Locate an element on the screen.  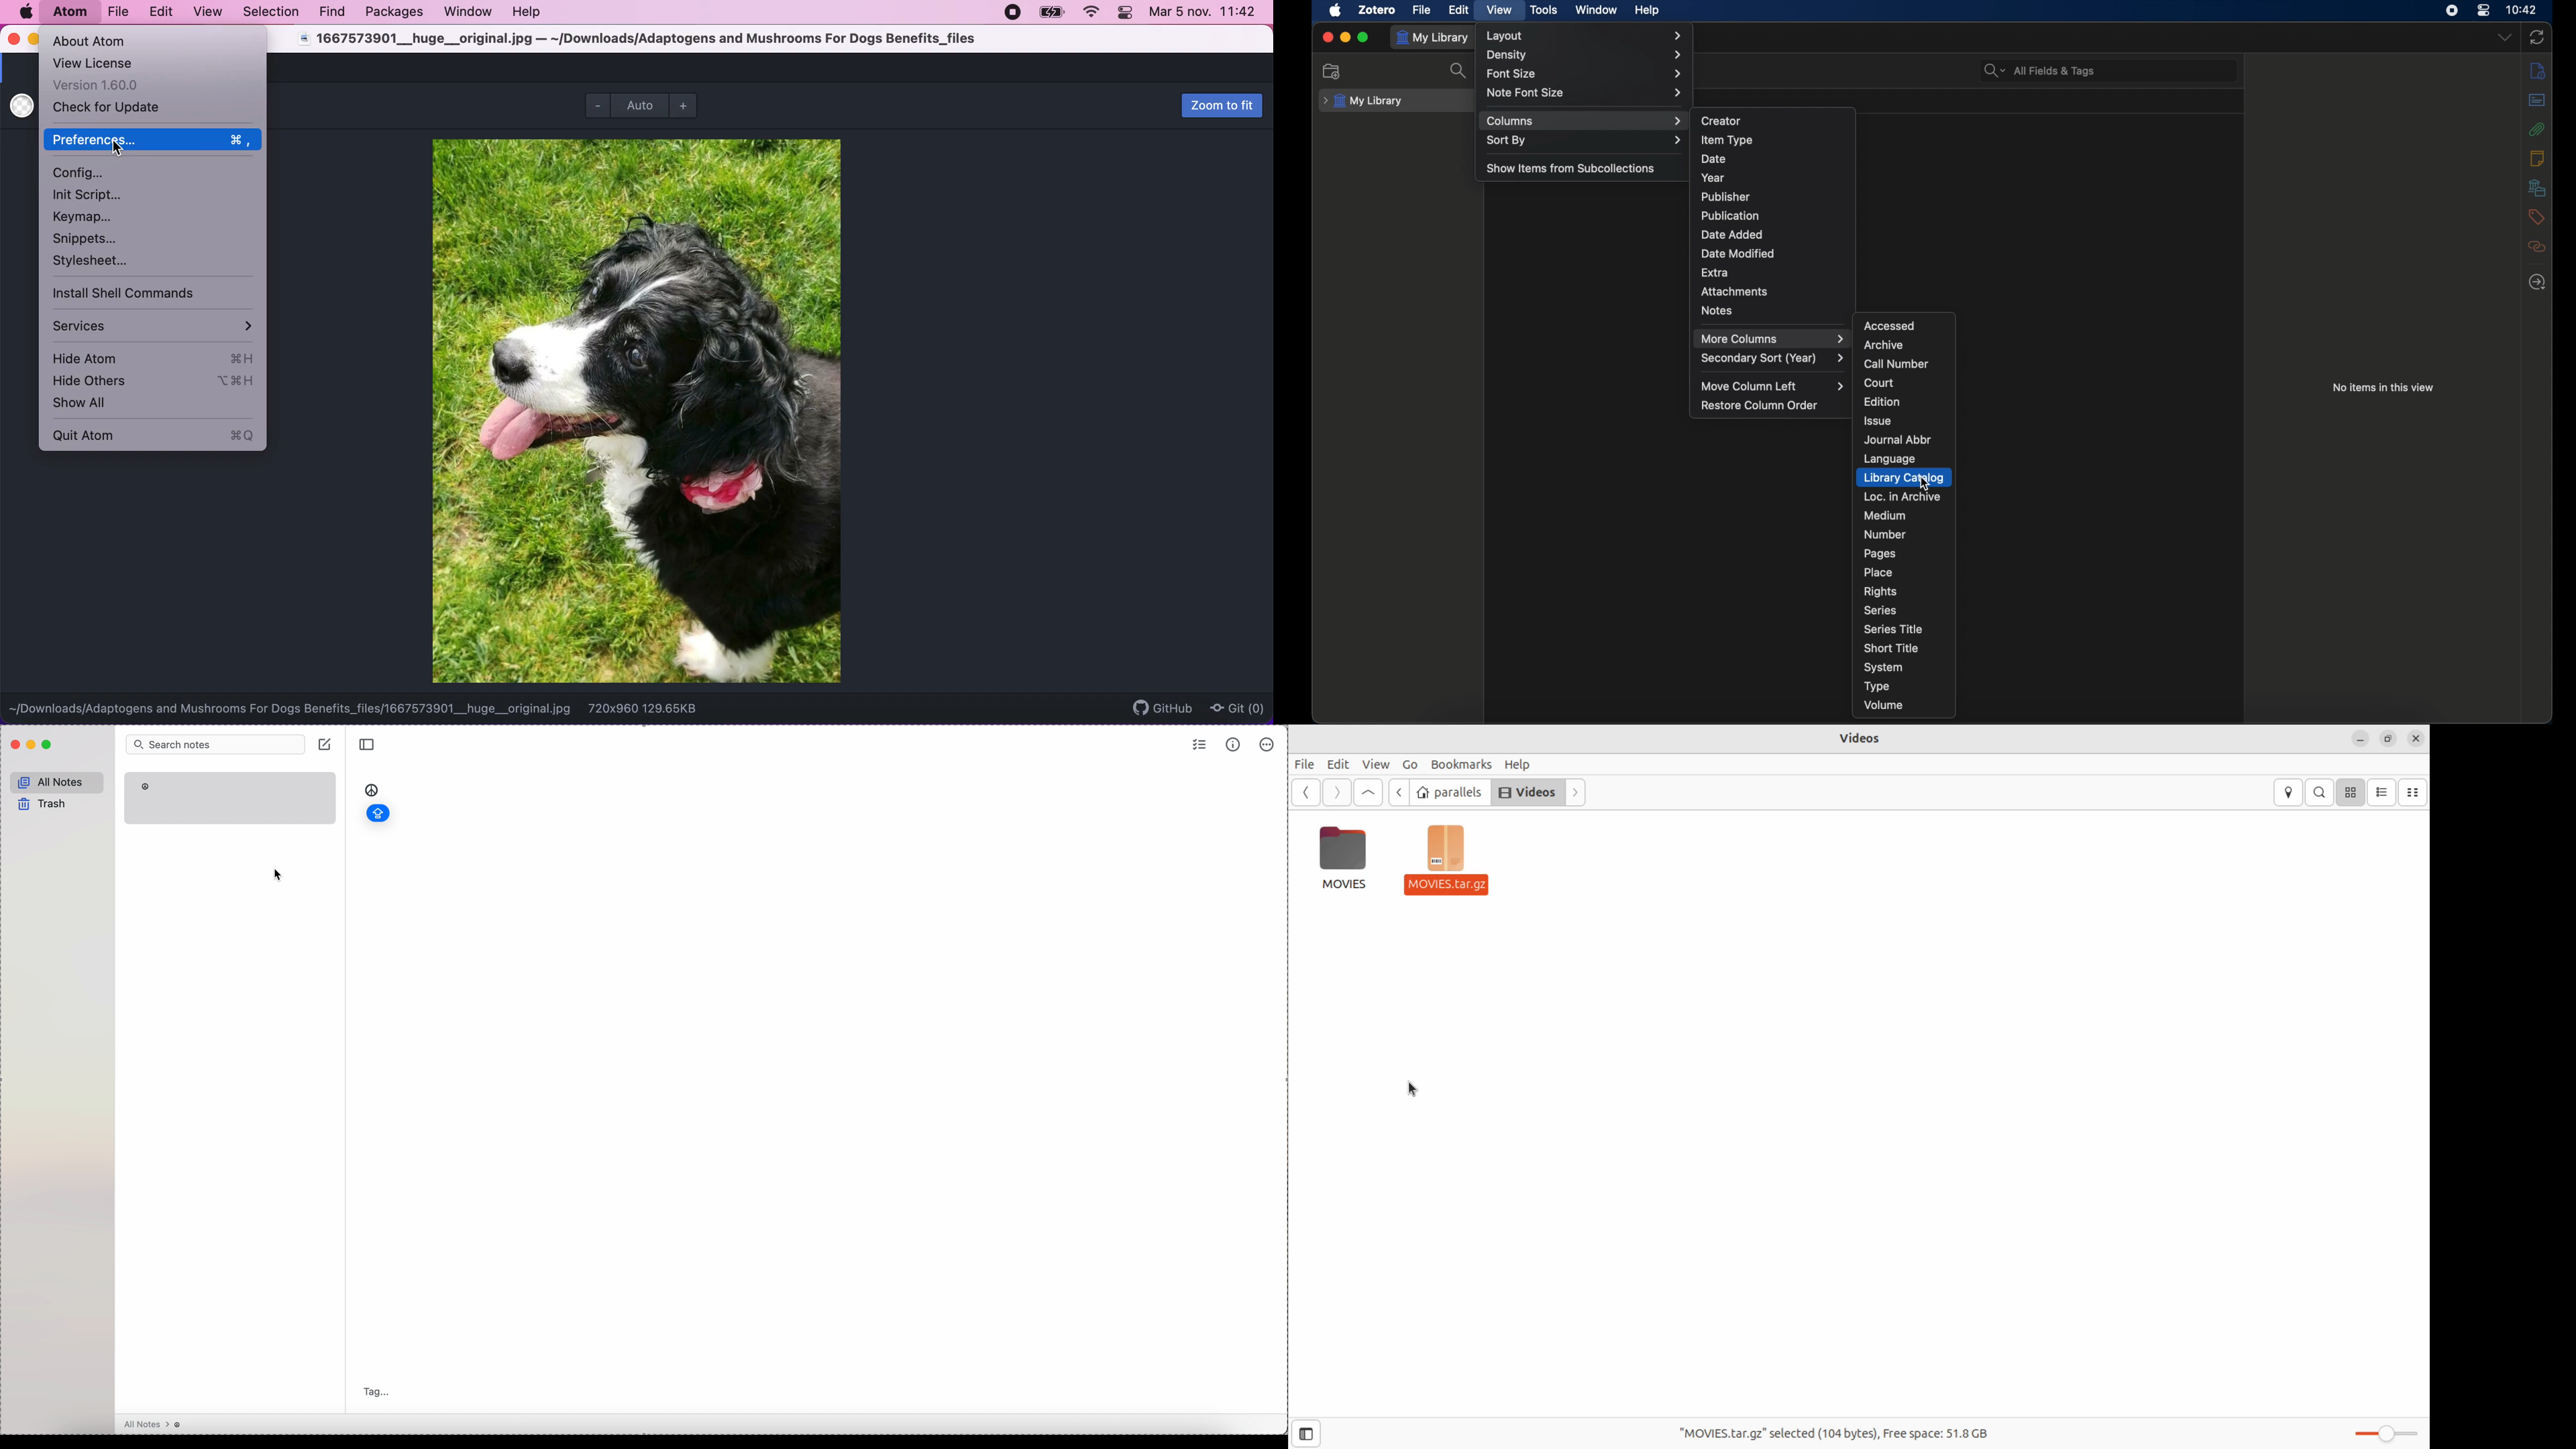
vidoes is located at coordinates (1862, 738).